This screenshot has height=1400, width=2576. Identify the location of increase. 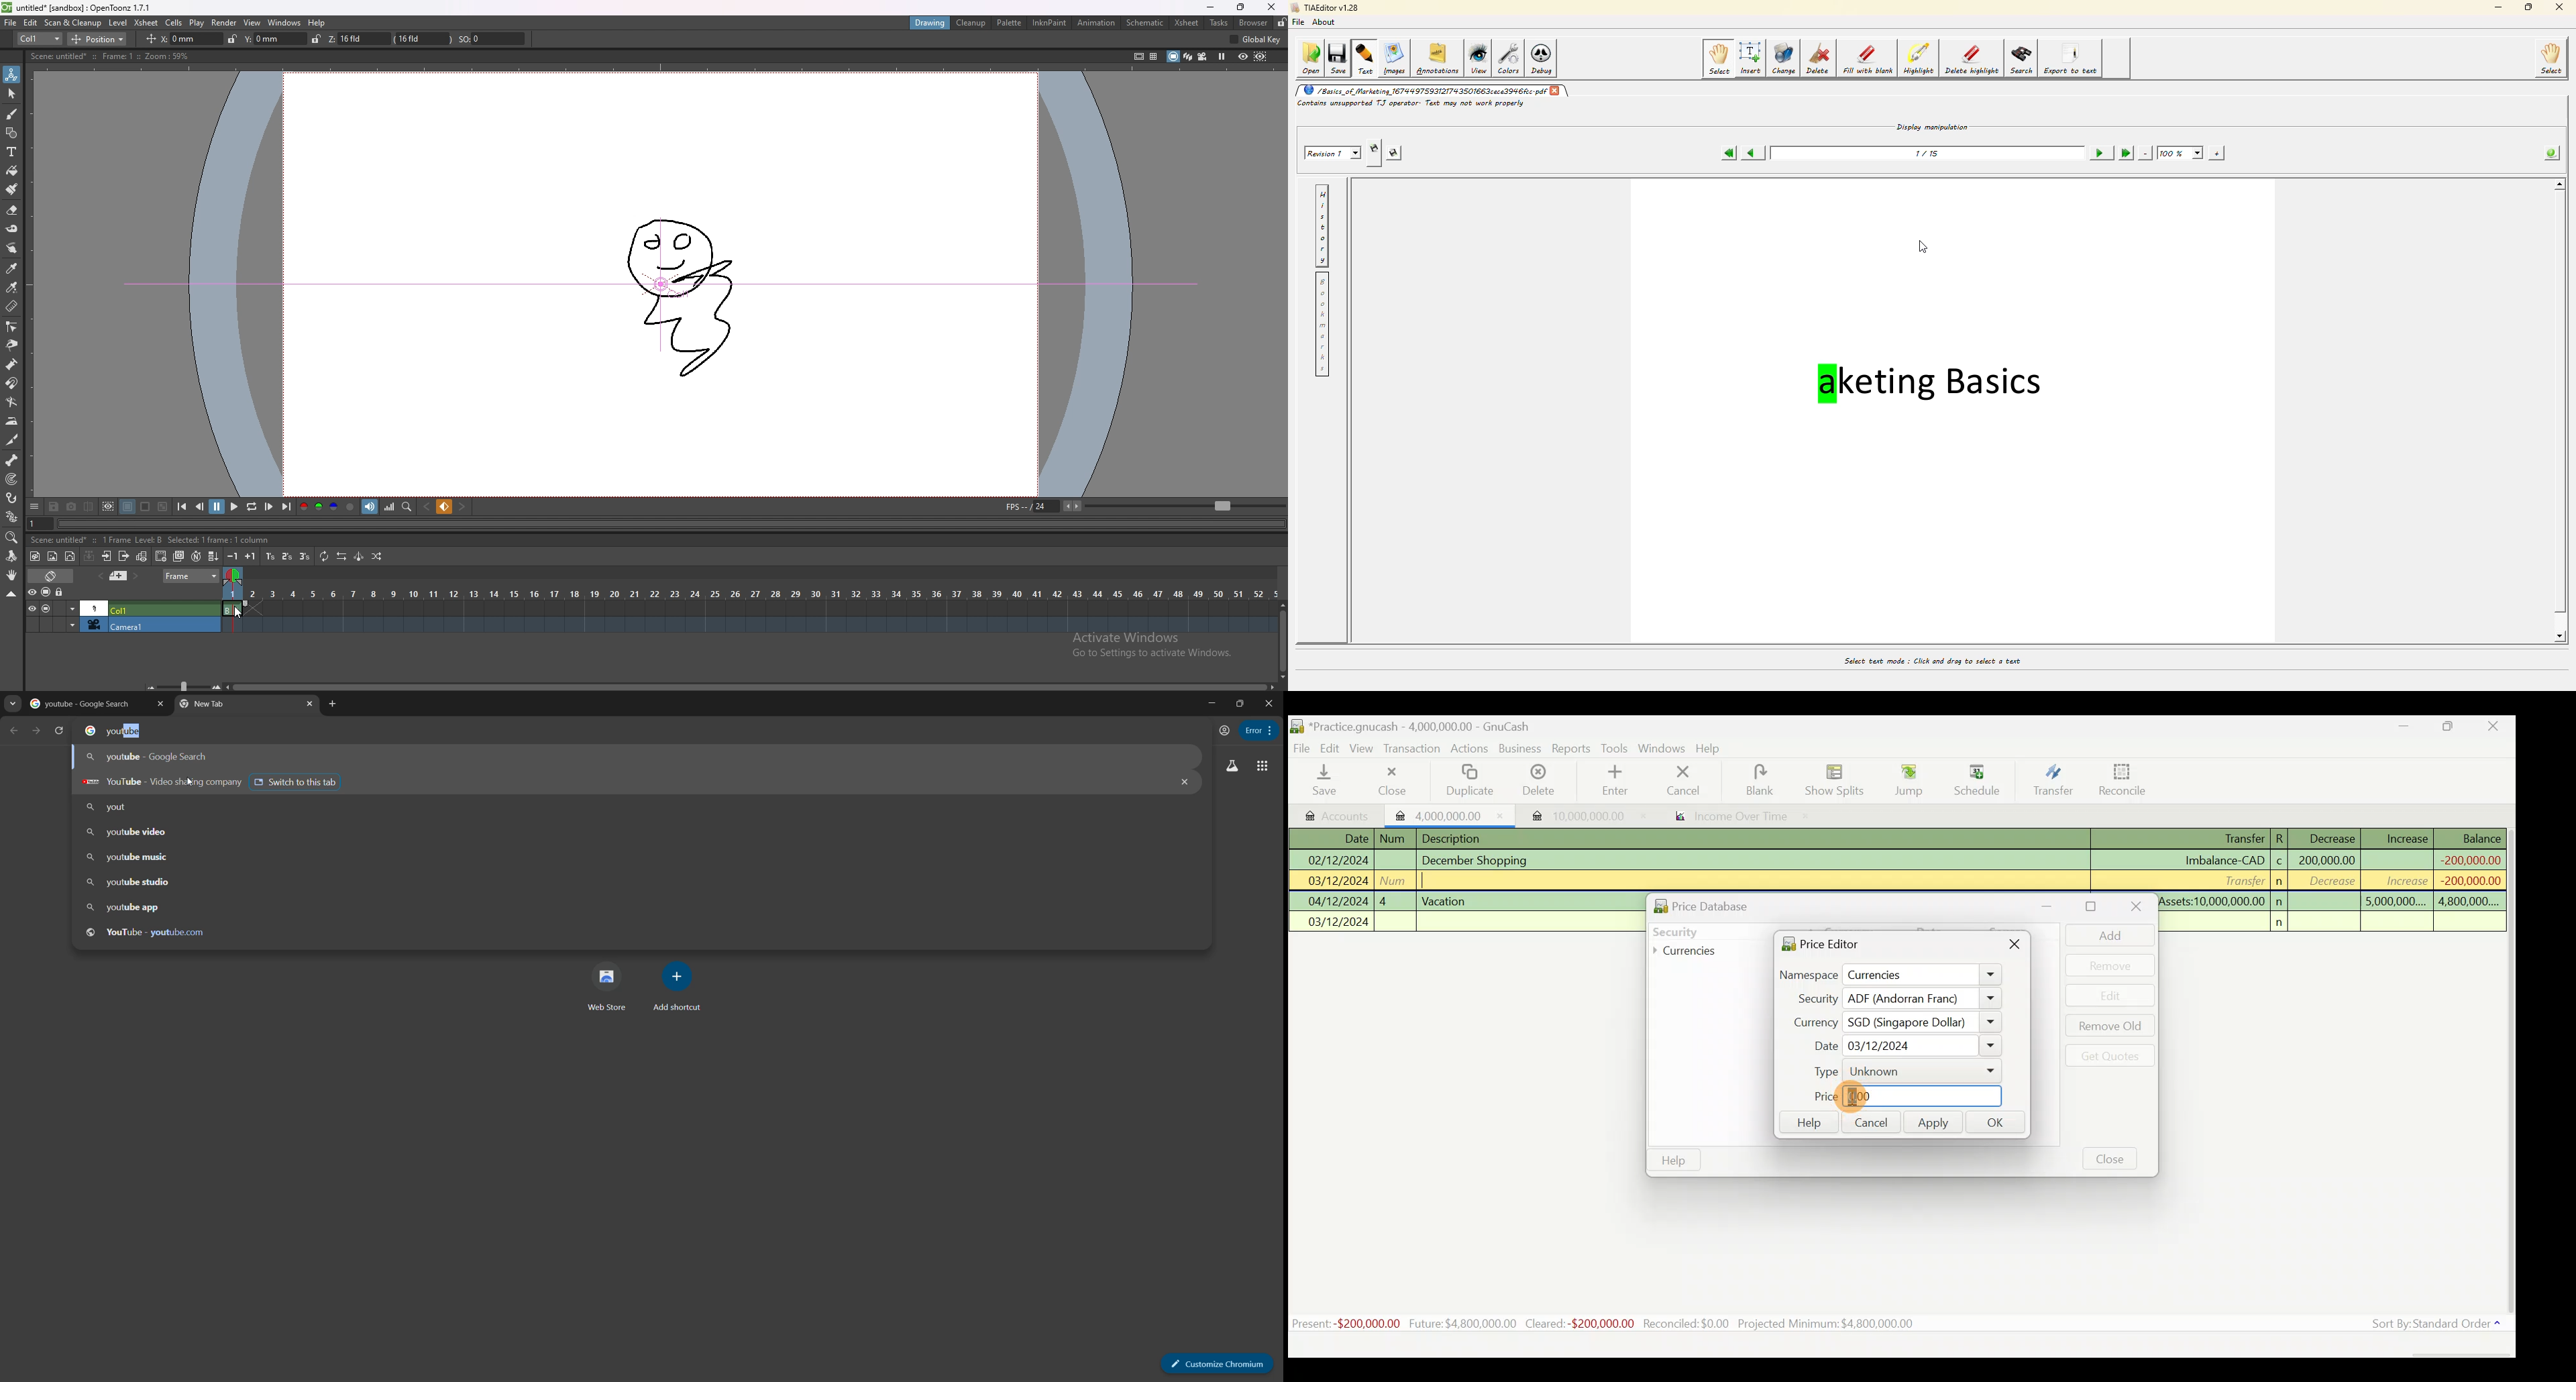
(2399, 880).